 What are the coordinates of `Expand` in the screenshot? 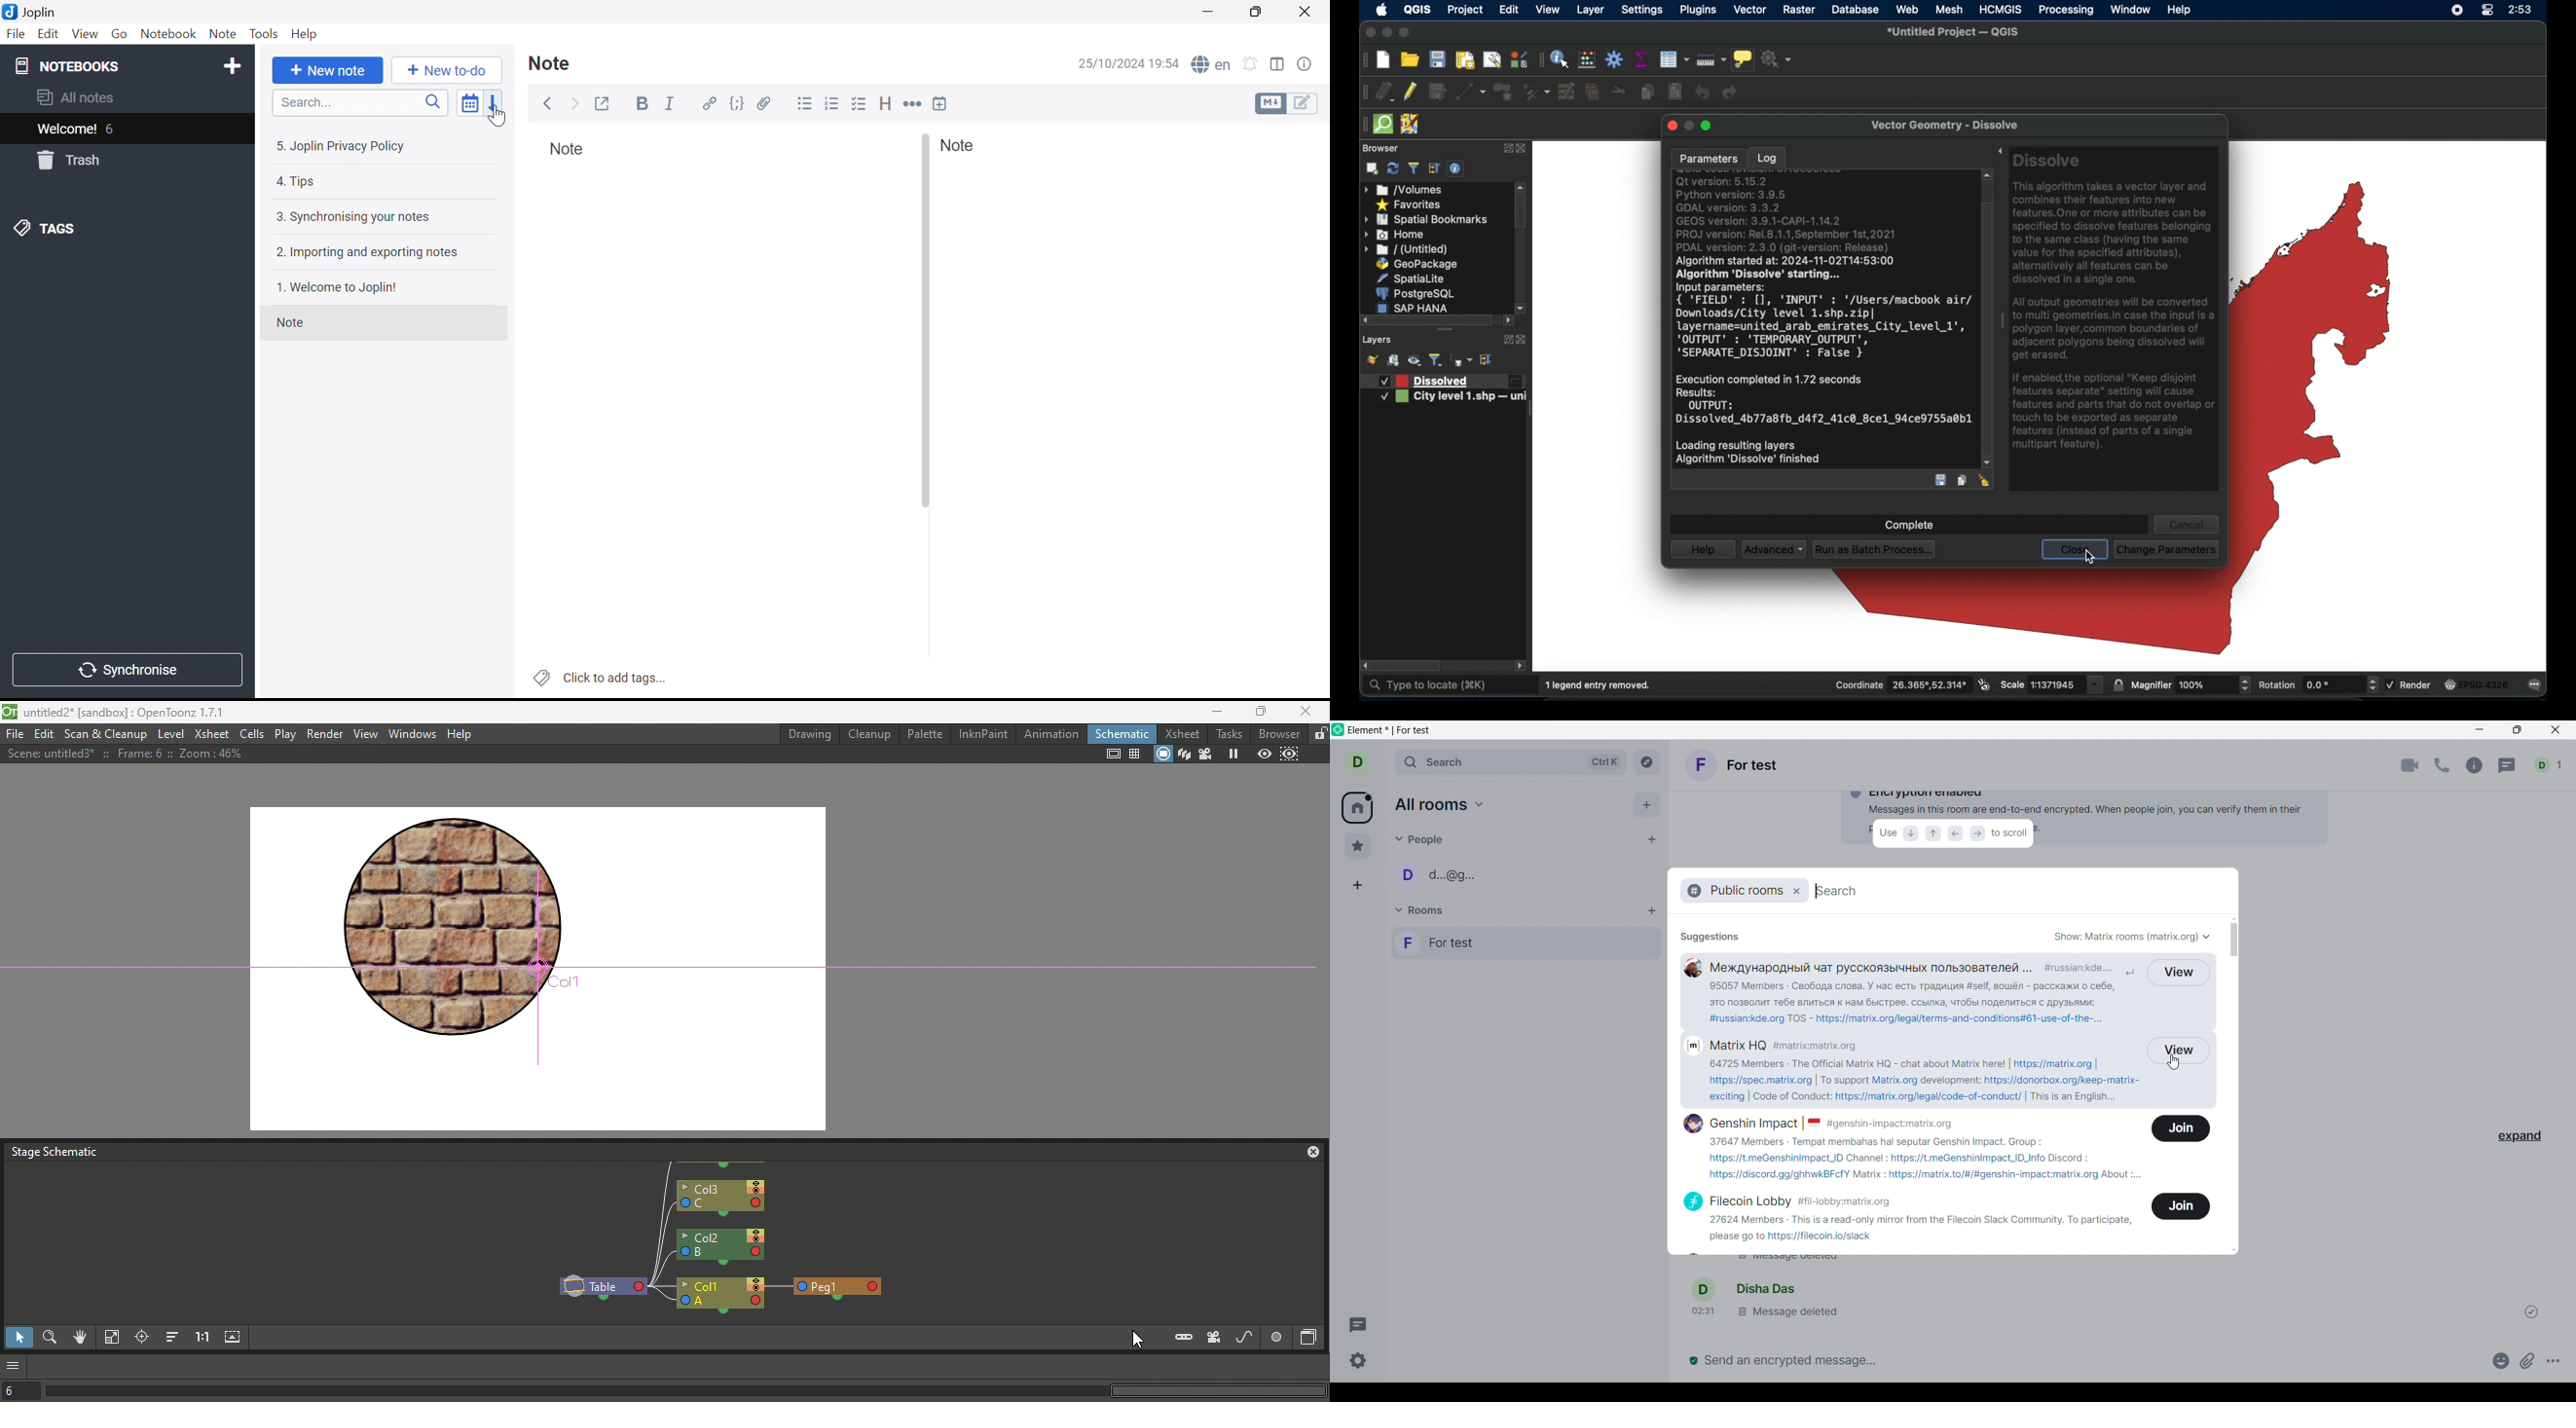 It's located at (2520, 1137).